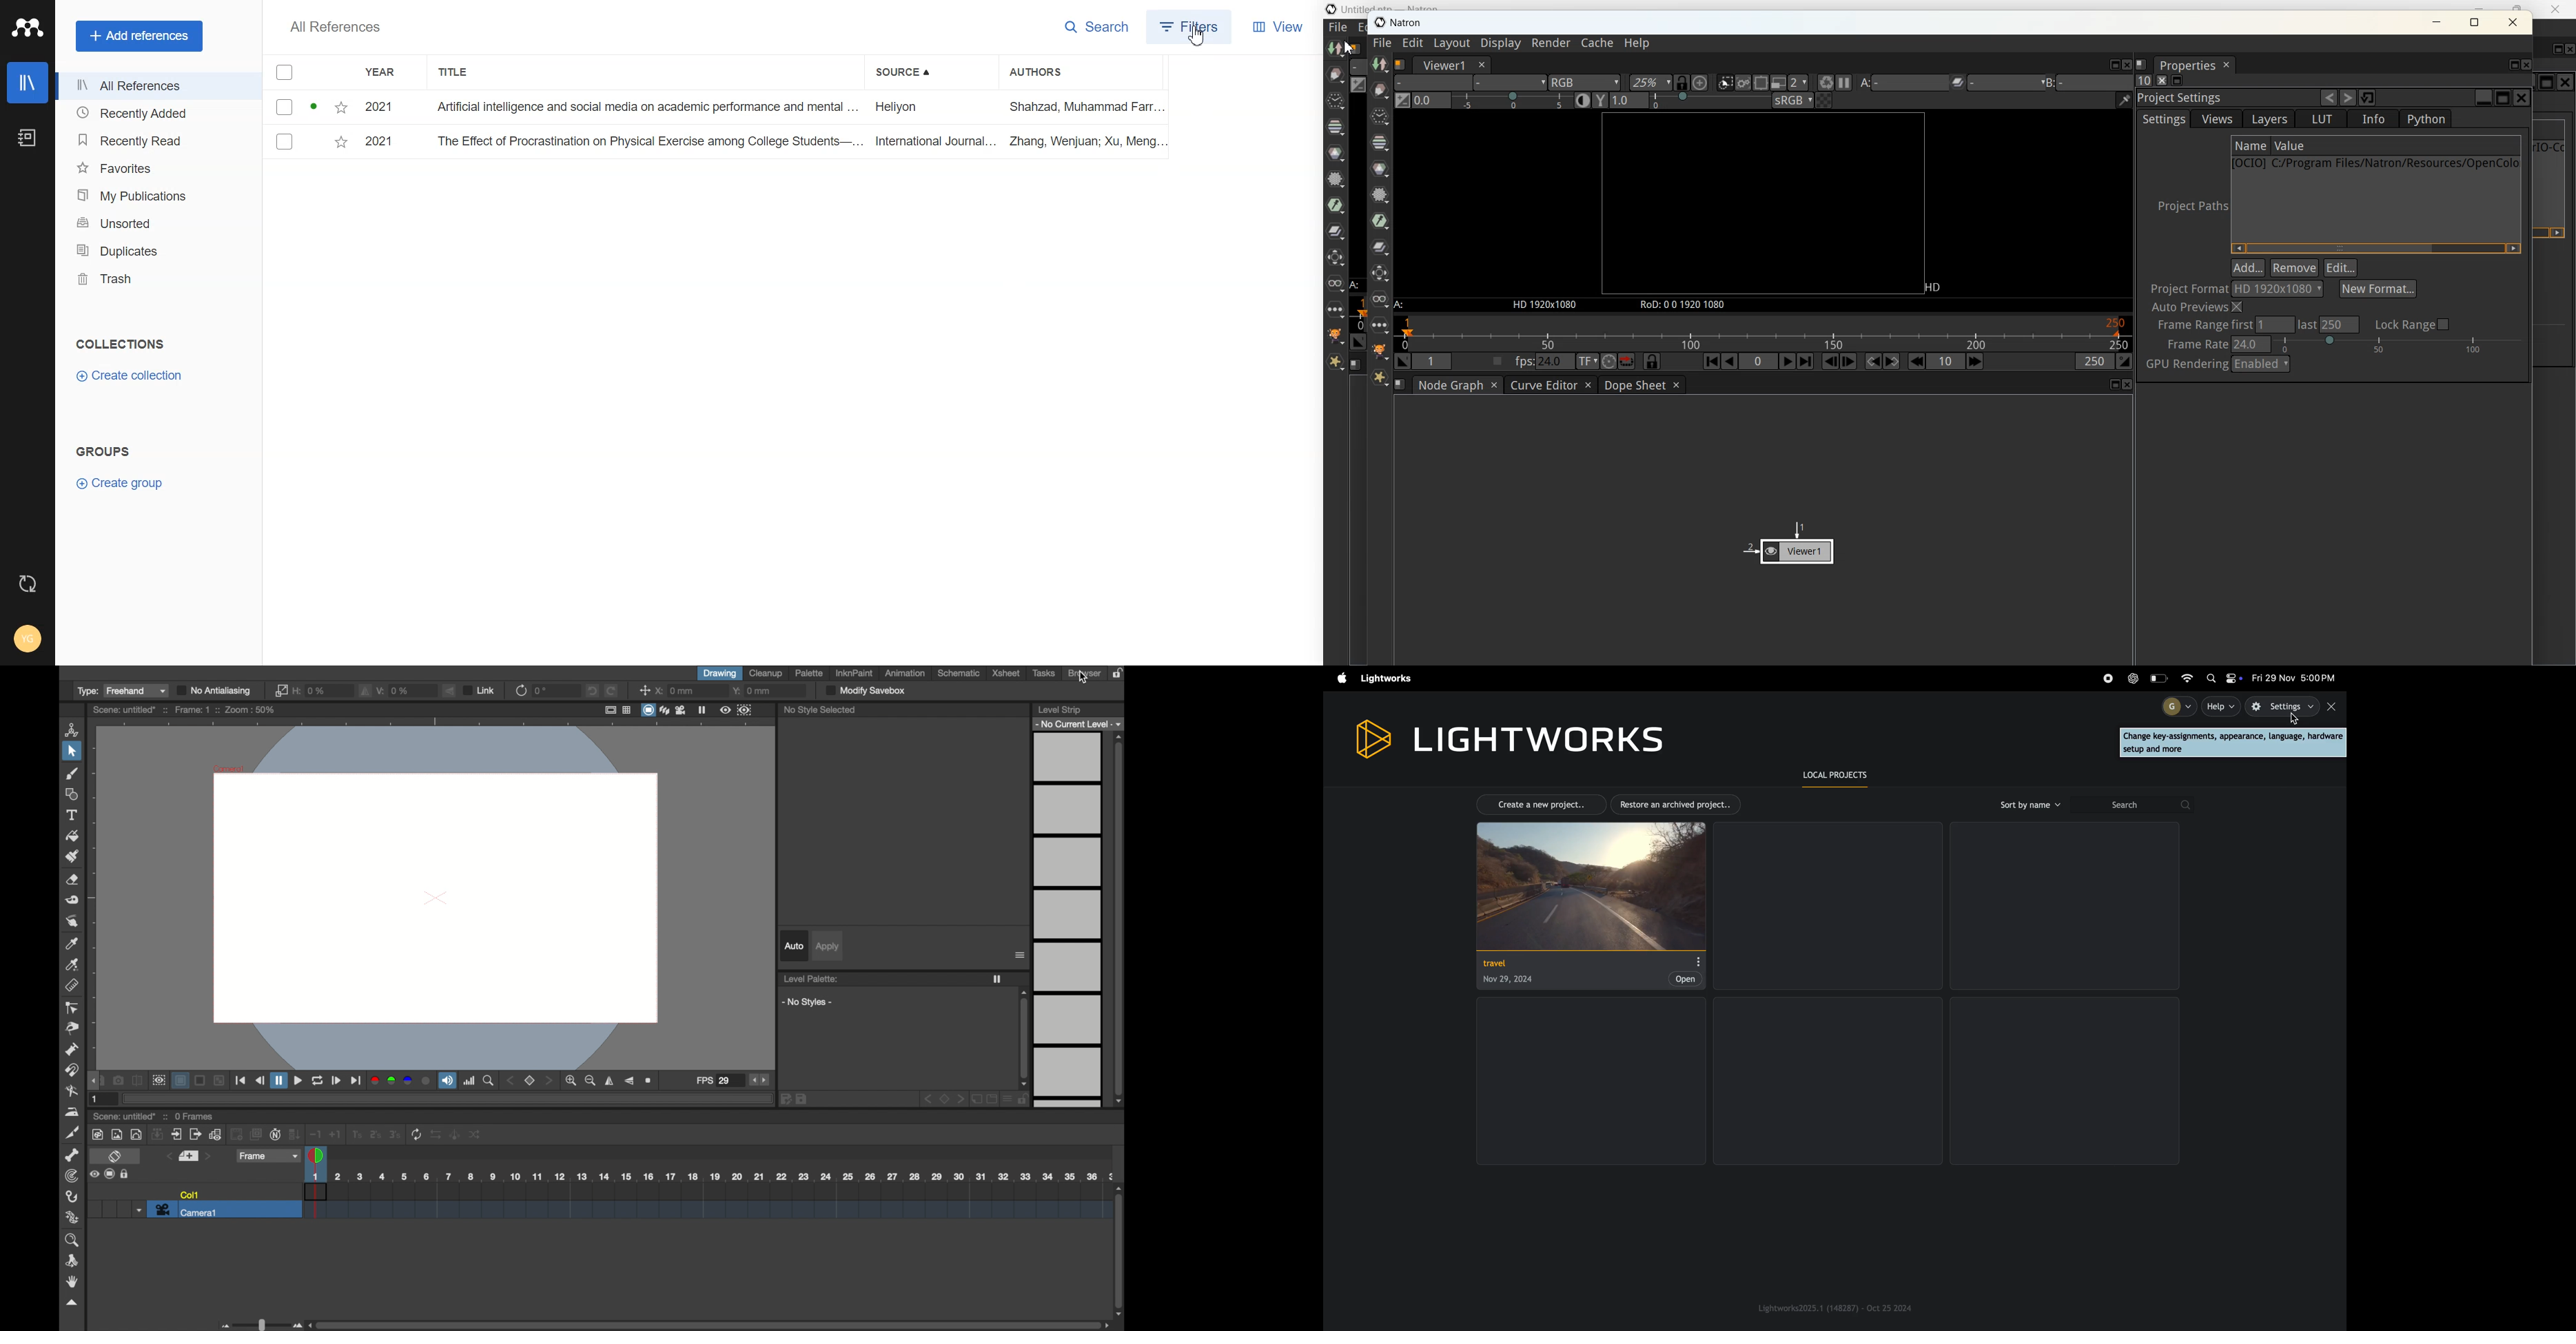 The width and height of the screenshot is (2576, 1344). Describe the element at coordinates (609, 709) in the screenshot. I see `full screen` at that location.